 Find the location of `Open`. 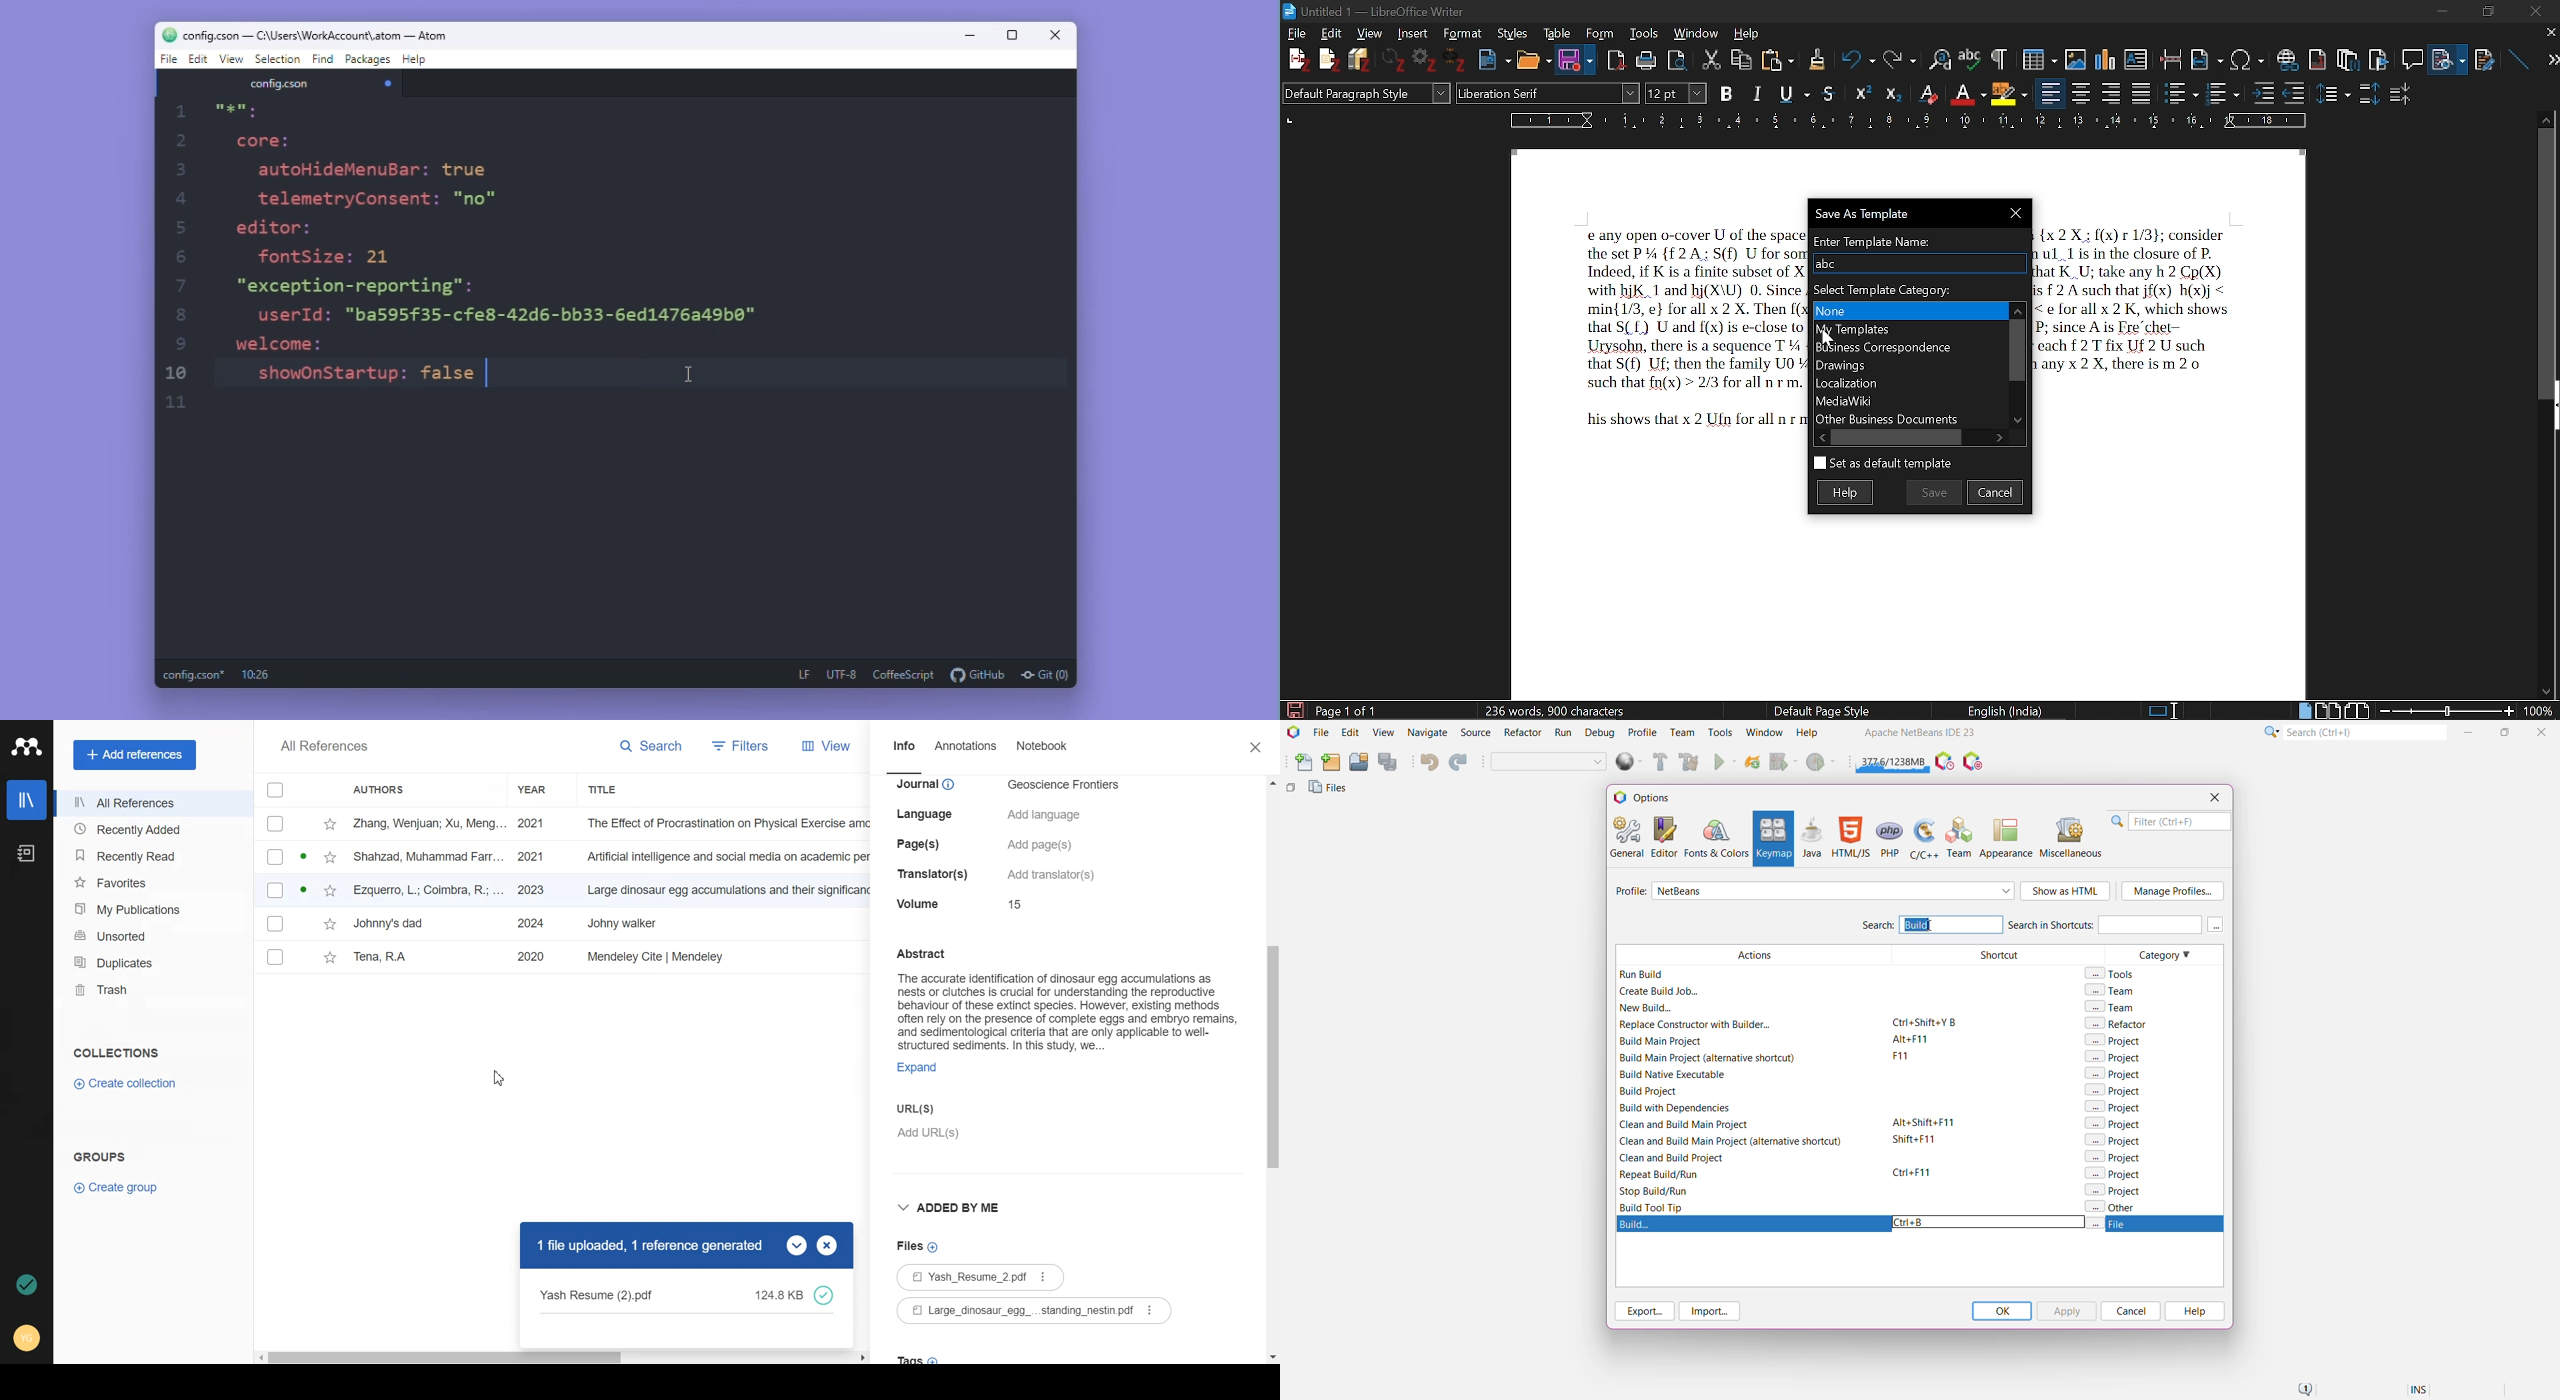

Open is located at coordinates (1531, 60).